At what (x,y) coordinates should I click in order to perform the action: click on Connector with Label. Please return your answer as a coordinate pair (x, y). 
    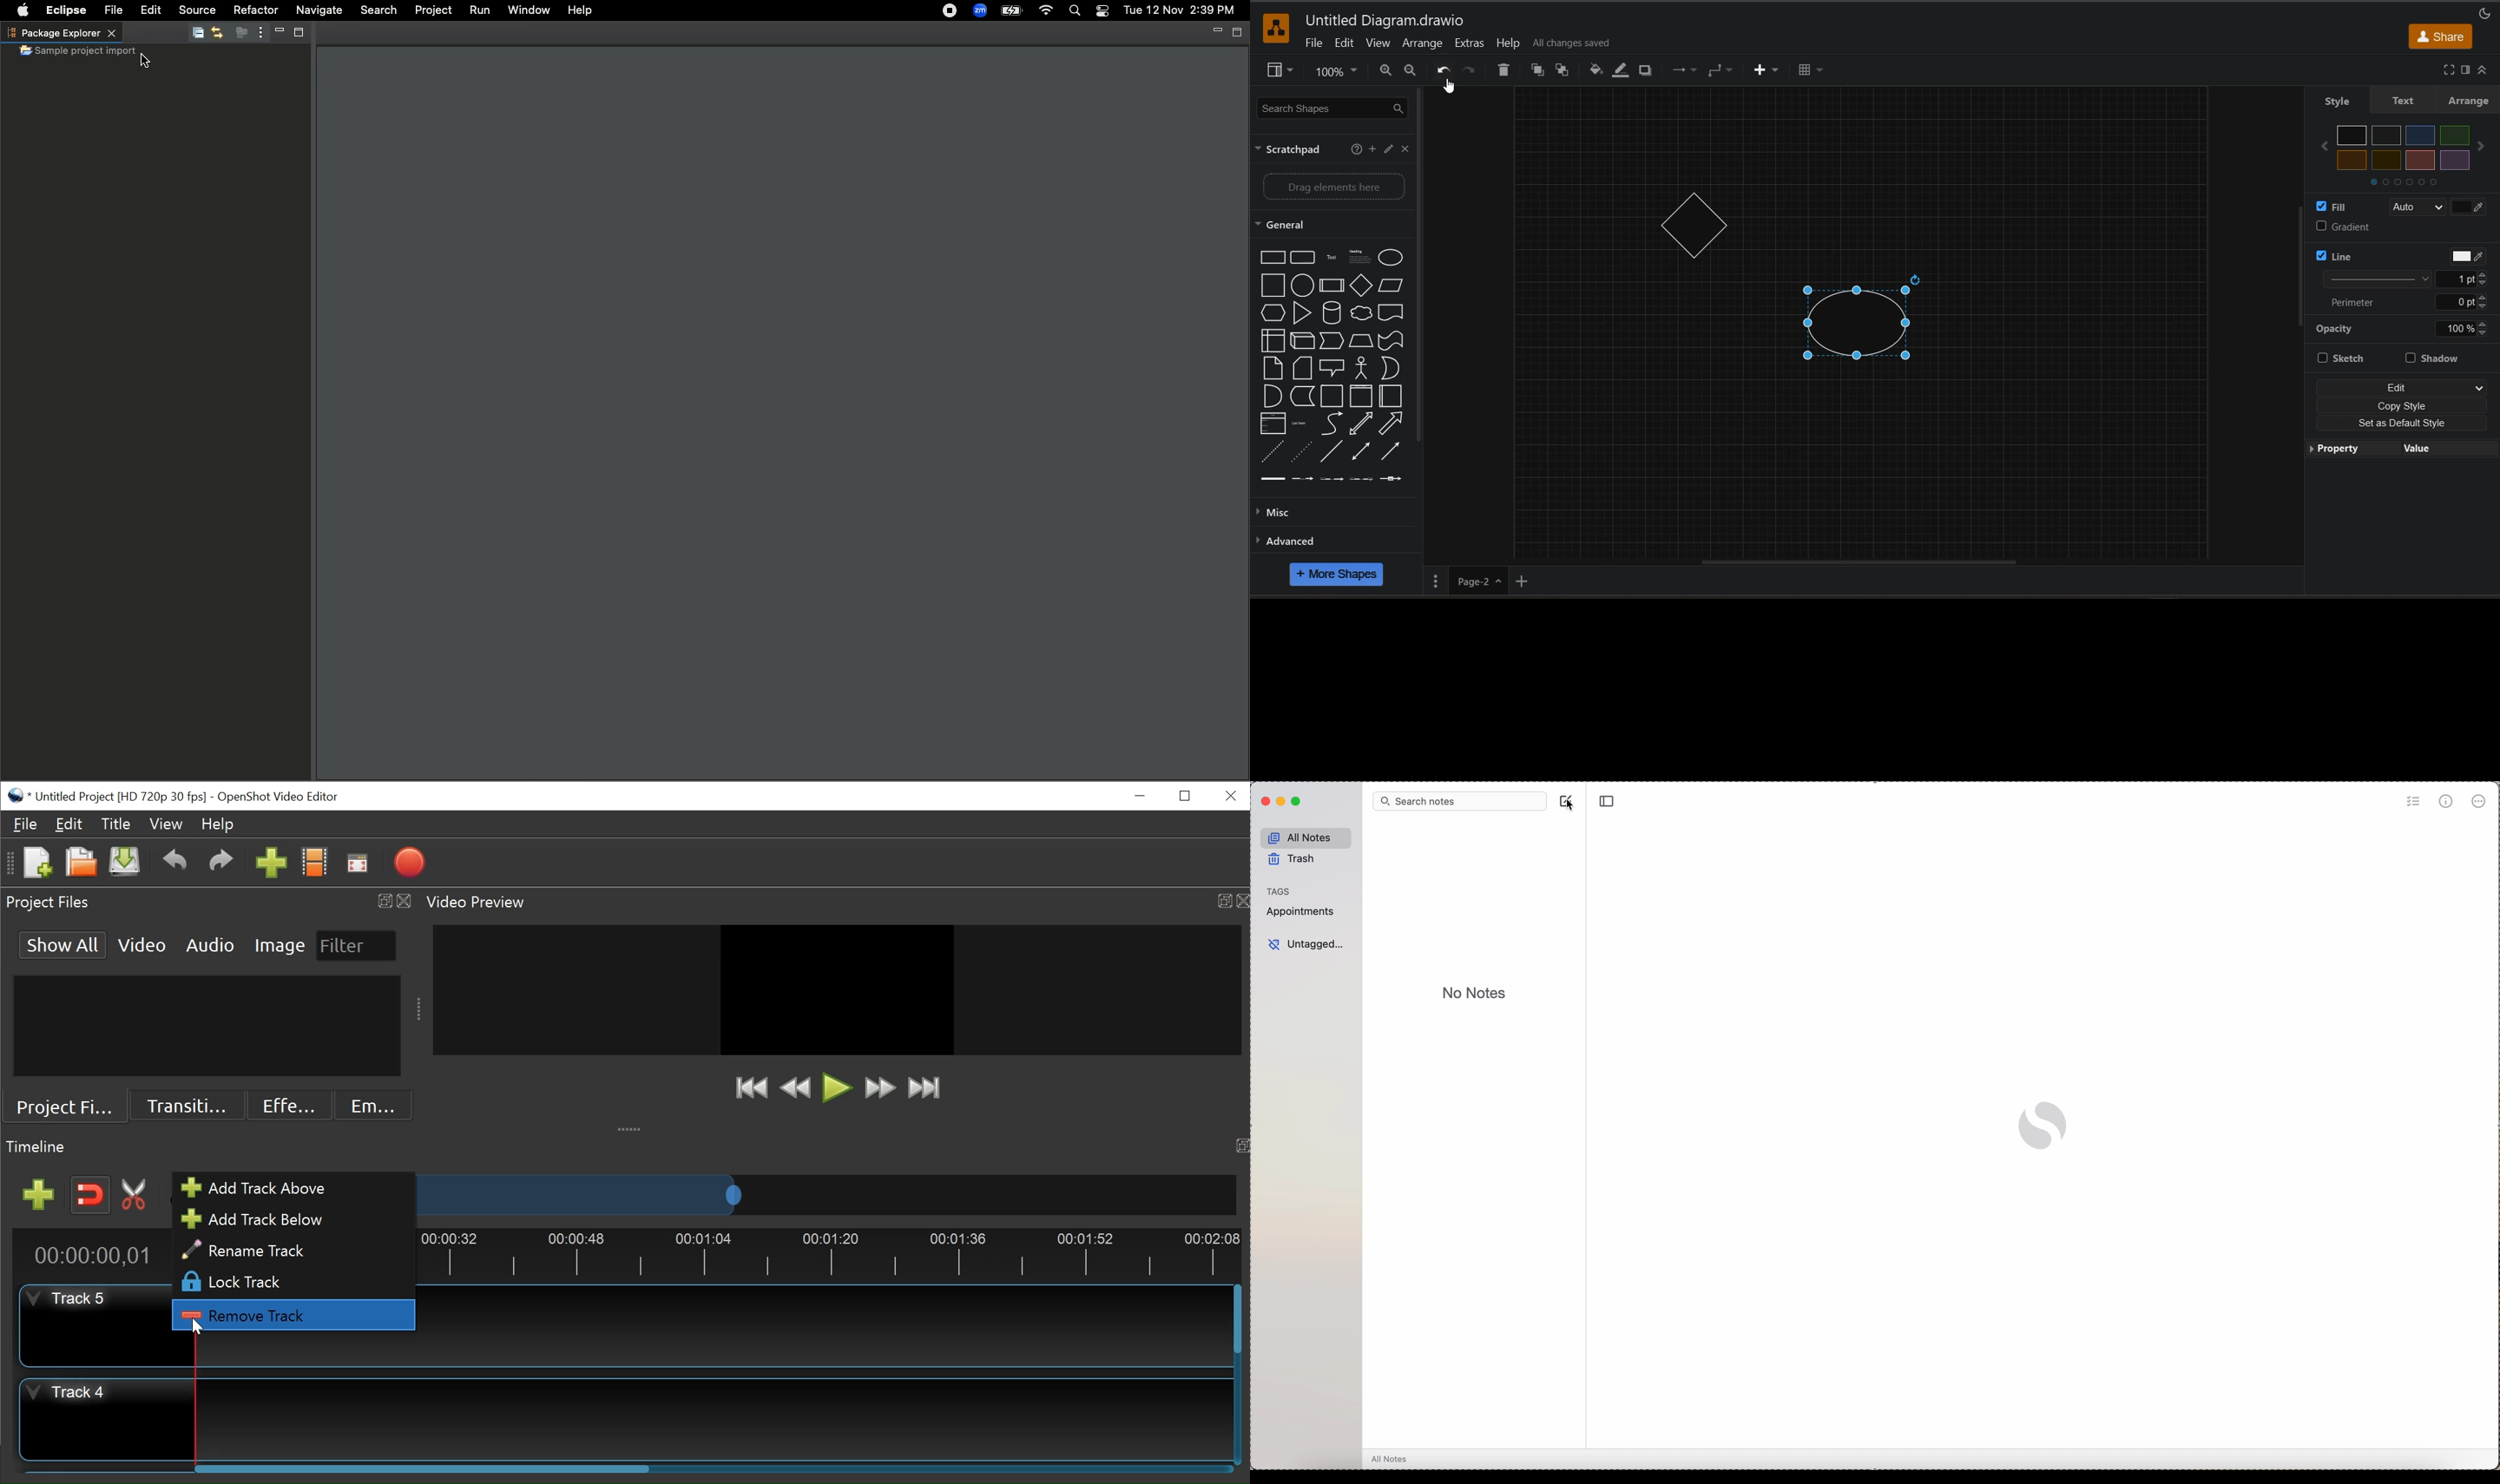
    Looking at the image, I should click on (1302, 478).